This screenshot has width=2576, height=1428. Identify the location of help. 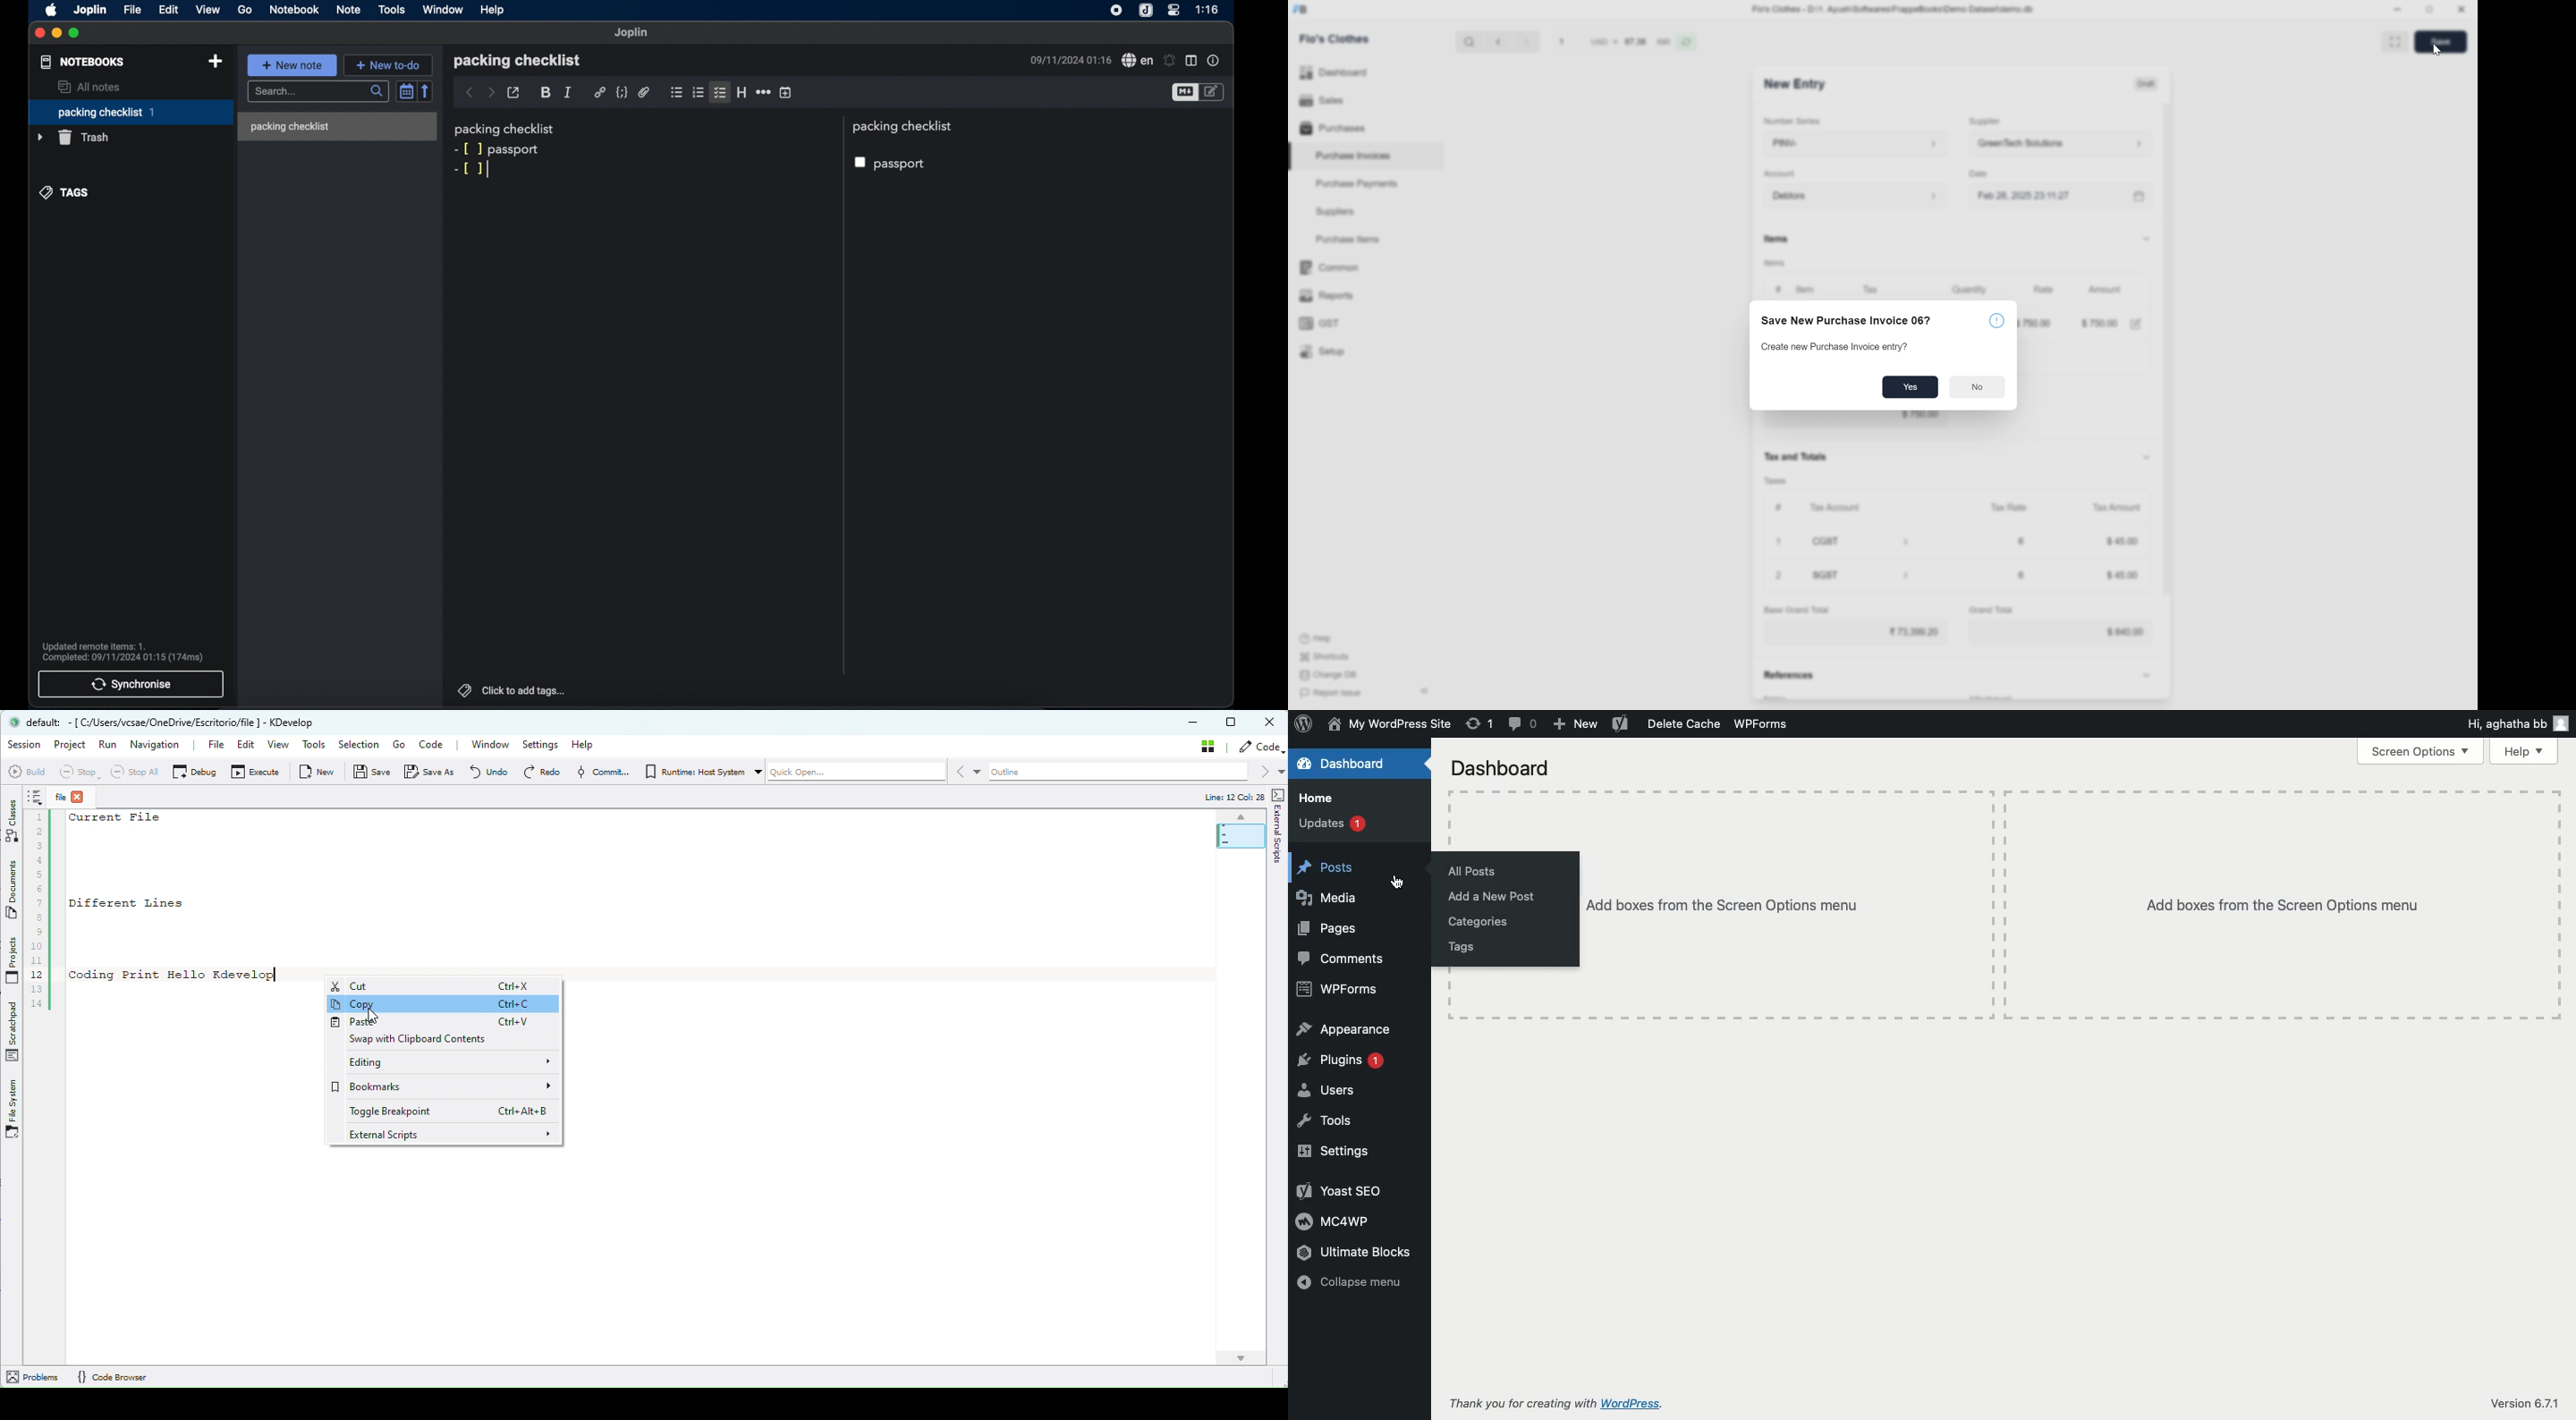
(493, 9).